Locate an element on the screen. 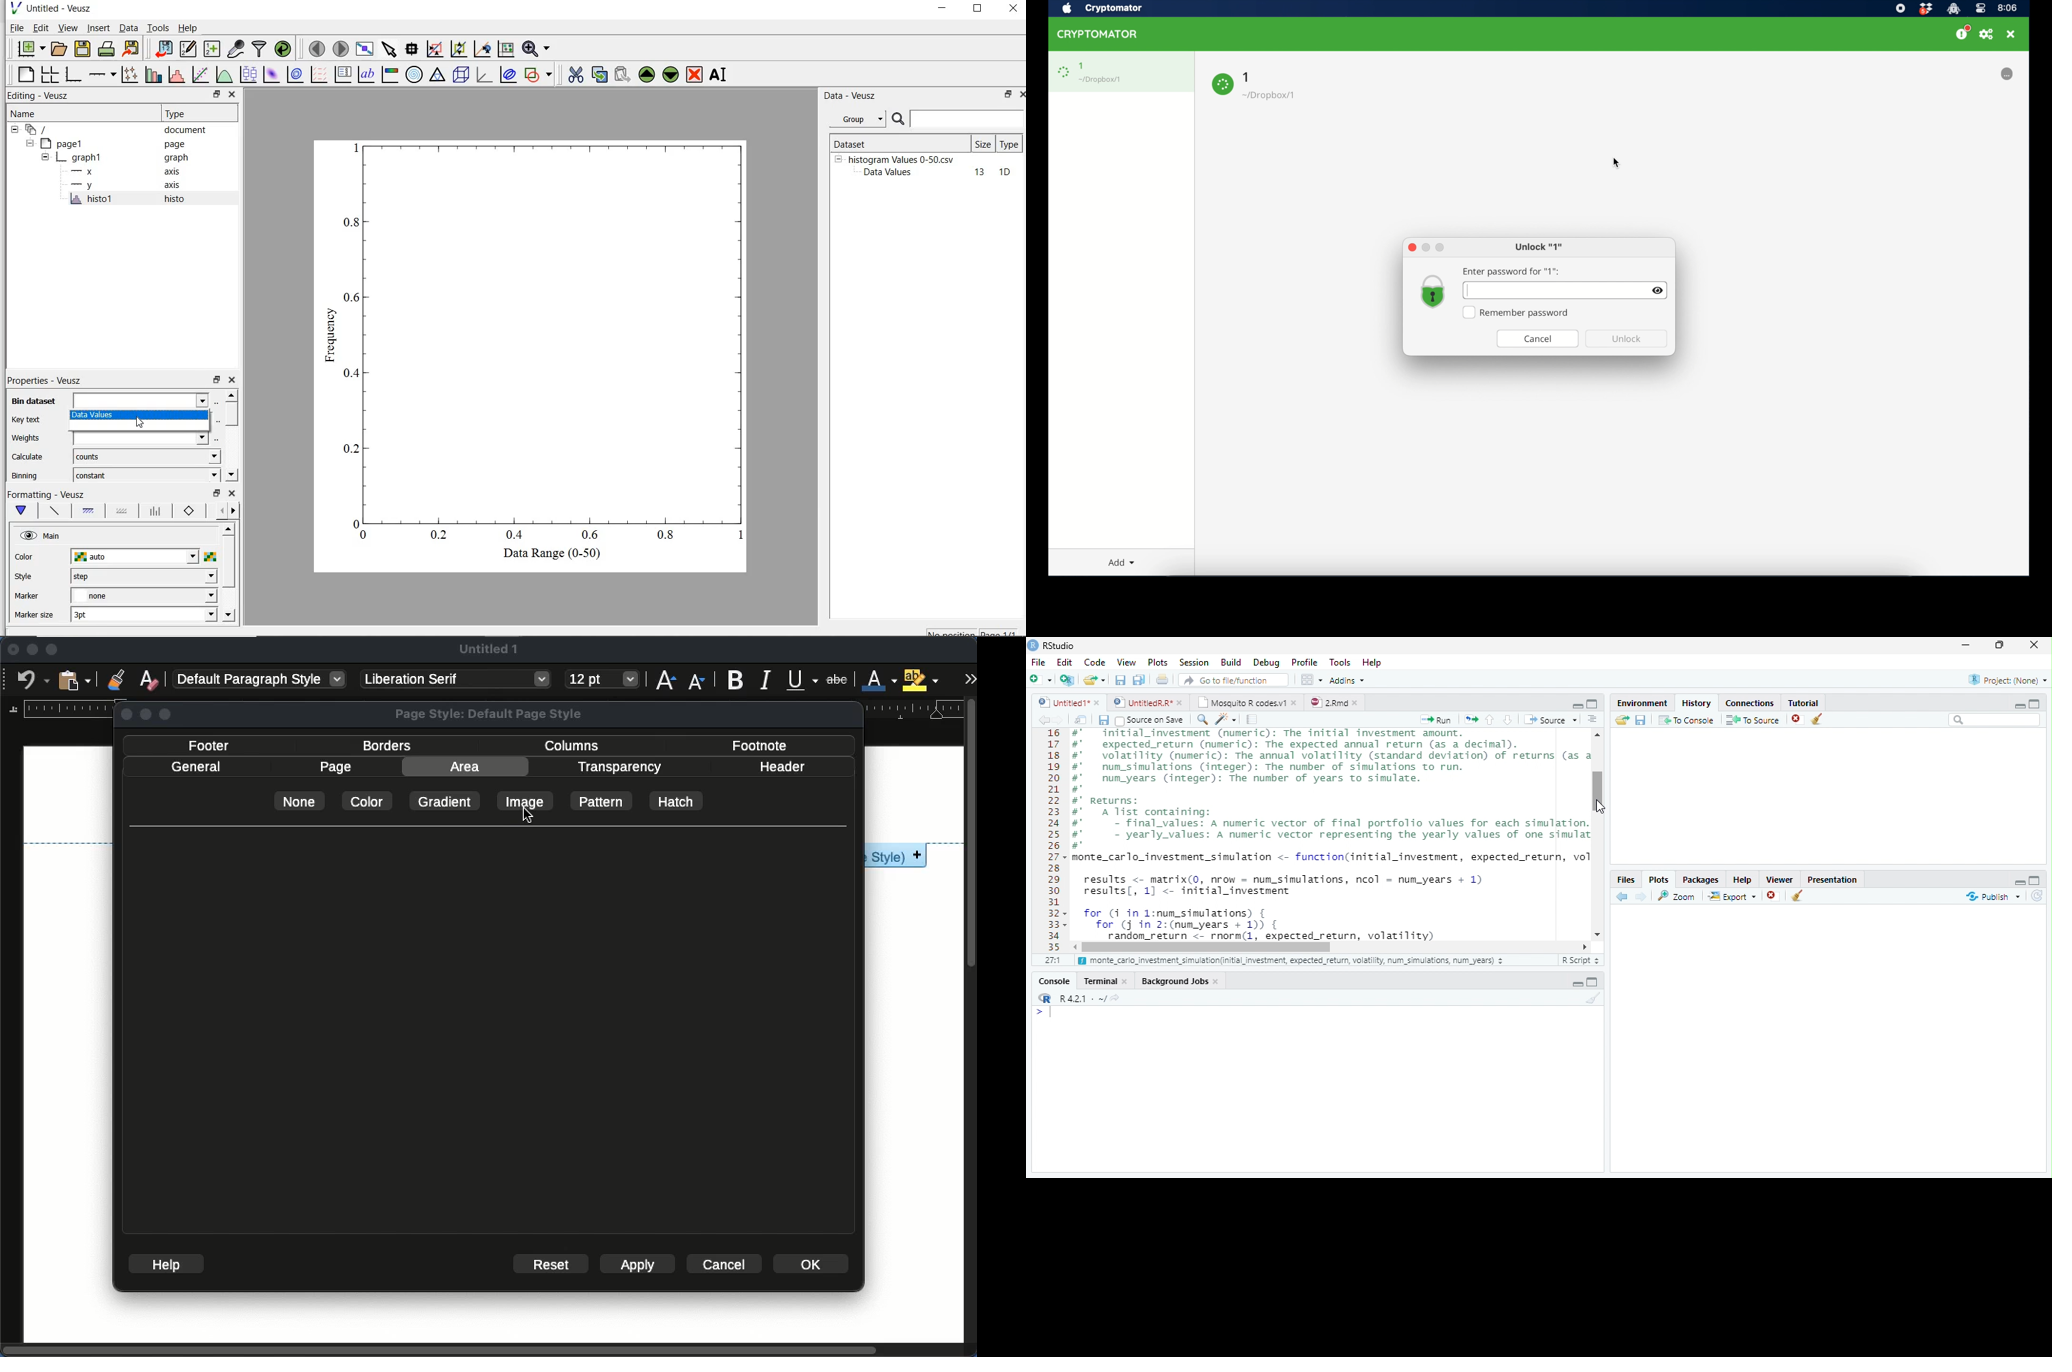 The width and height of the screenshot is (2072, 1372). Code is located at coordinates (1328, 836).